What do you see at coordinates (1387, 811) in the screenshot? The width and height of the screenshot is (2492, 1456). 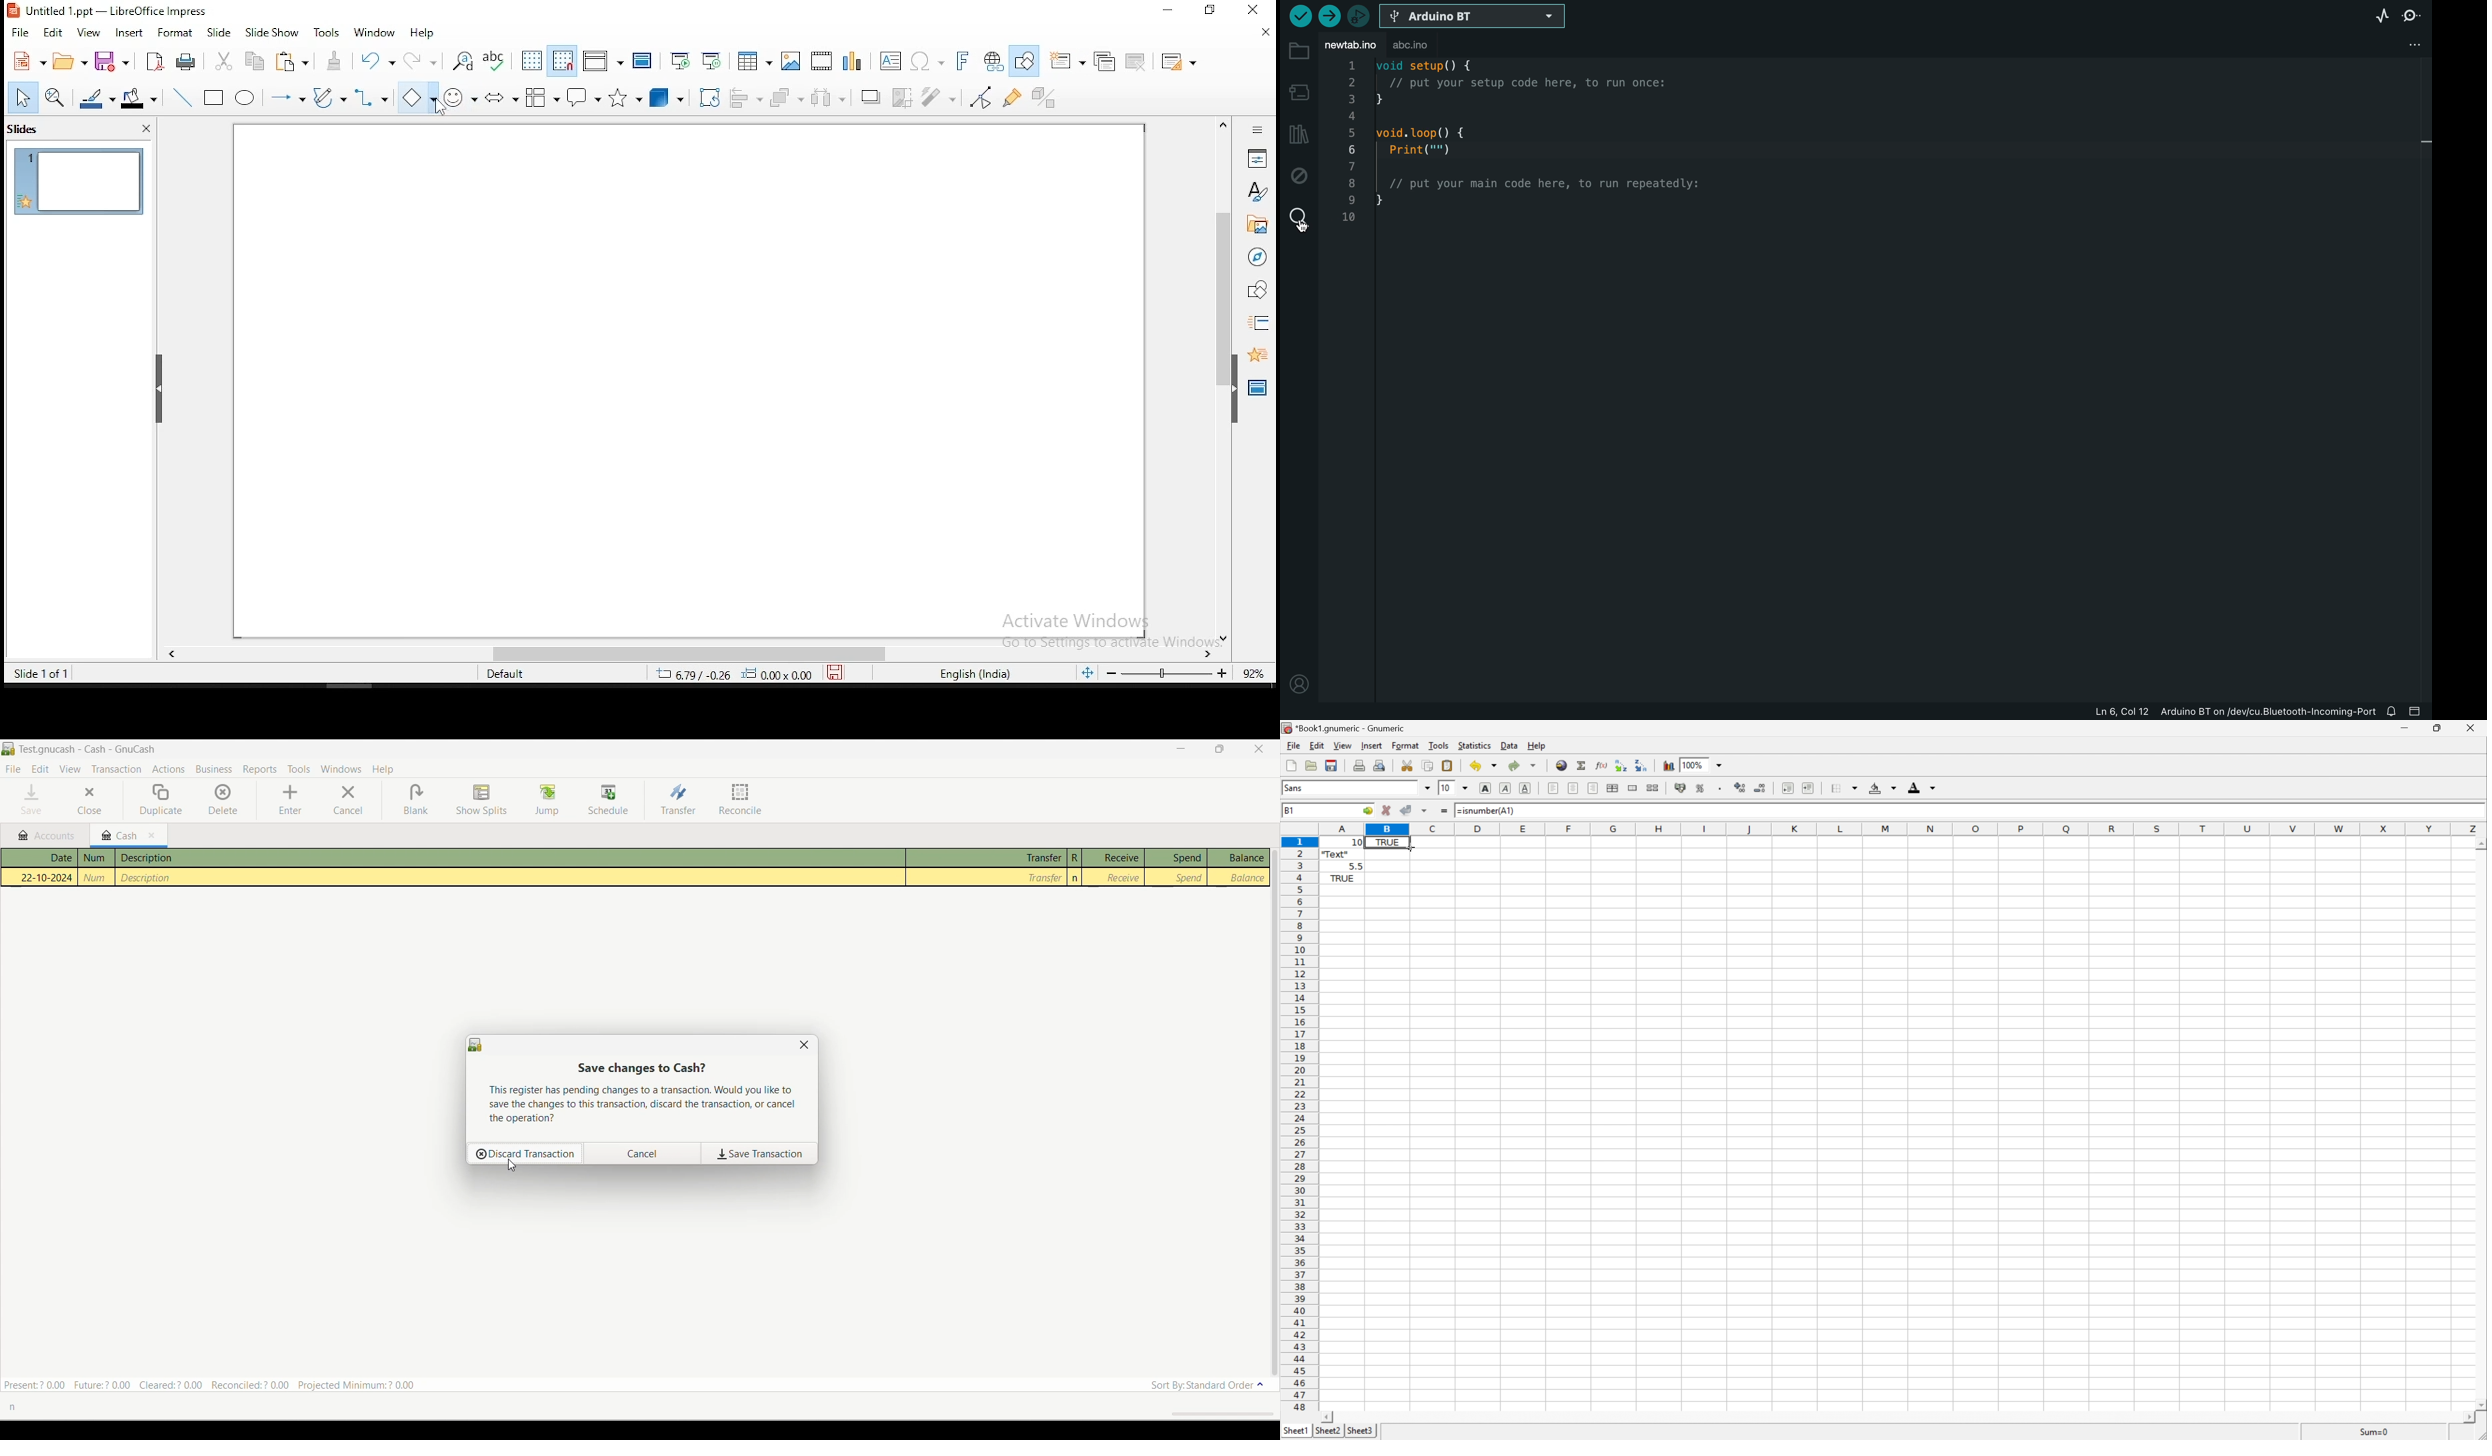 I see `Cancel changes` at bounding box center [1387, 811].